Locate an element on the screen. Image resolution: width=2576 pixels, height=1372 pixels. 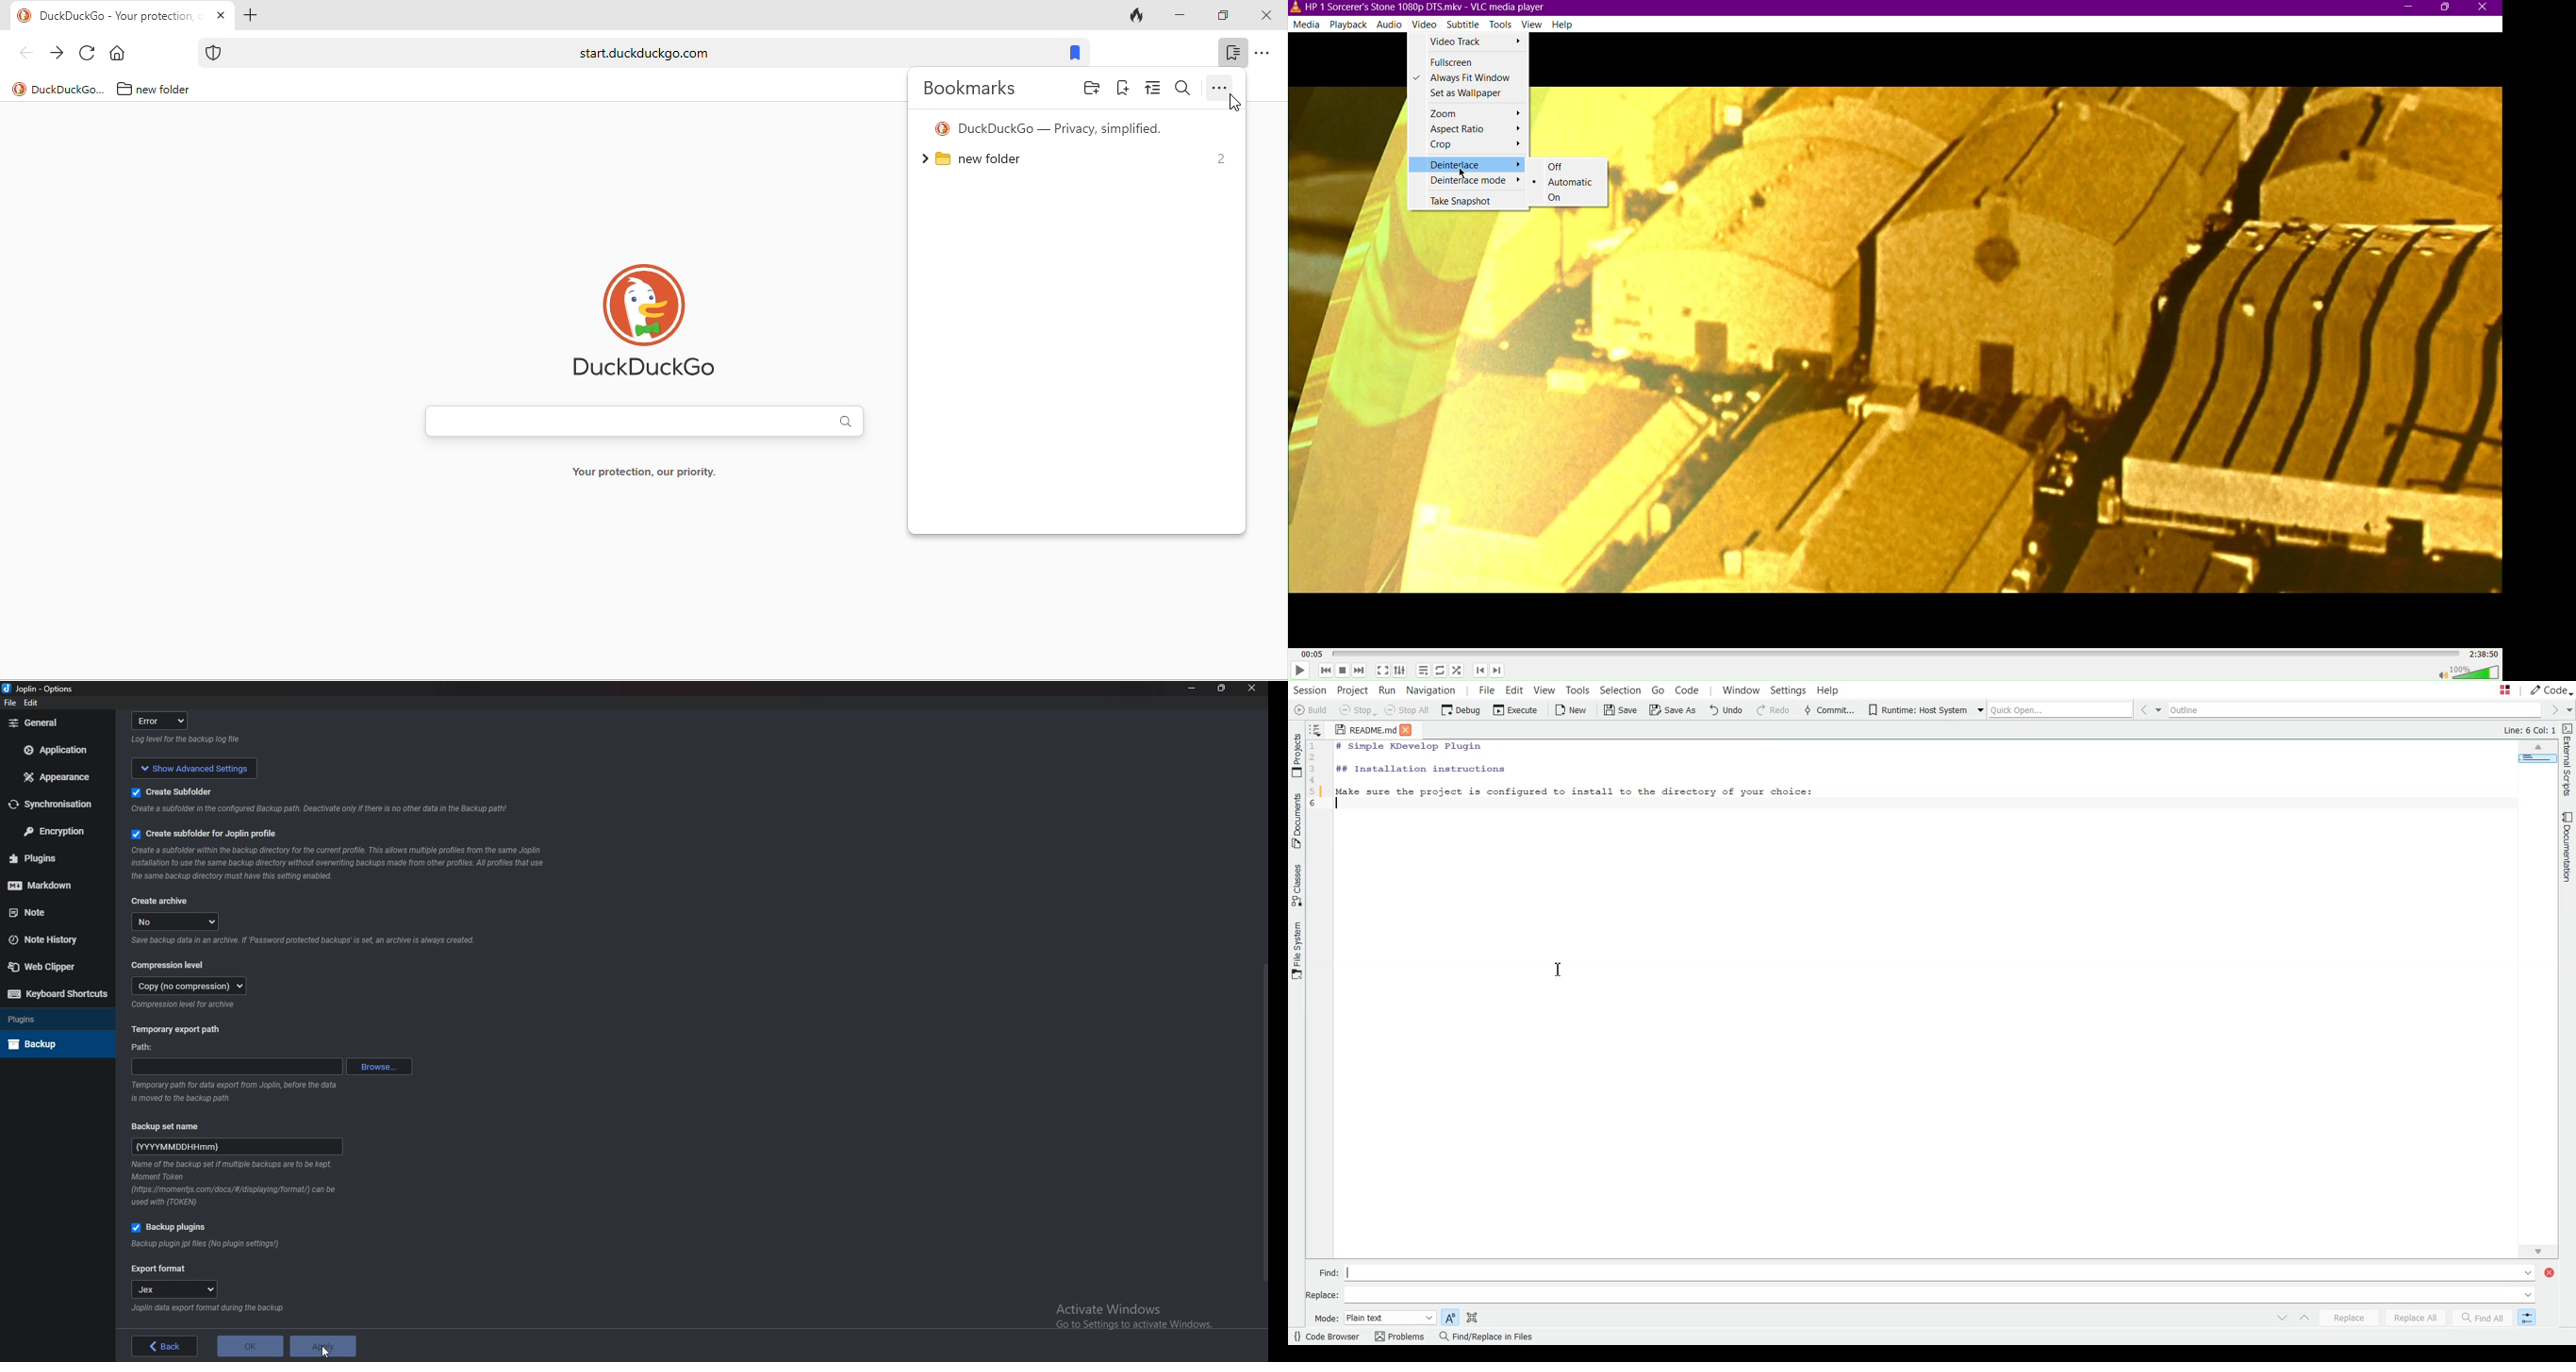
Info is located at coordinates (186, 1005).